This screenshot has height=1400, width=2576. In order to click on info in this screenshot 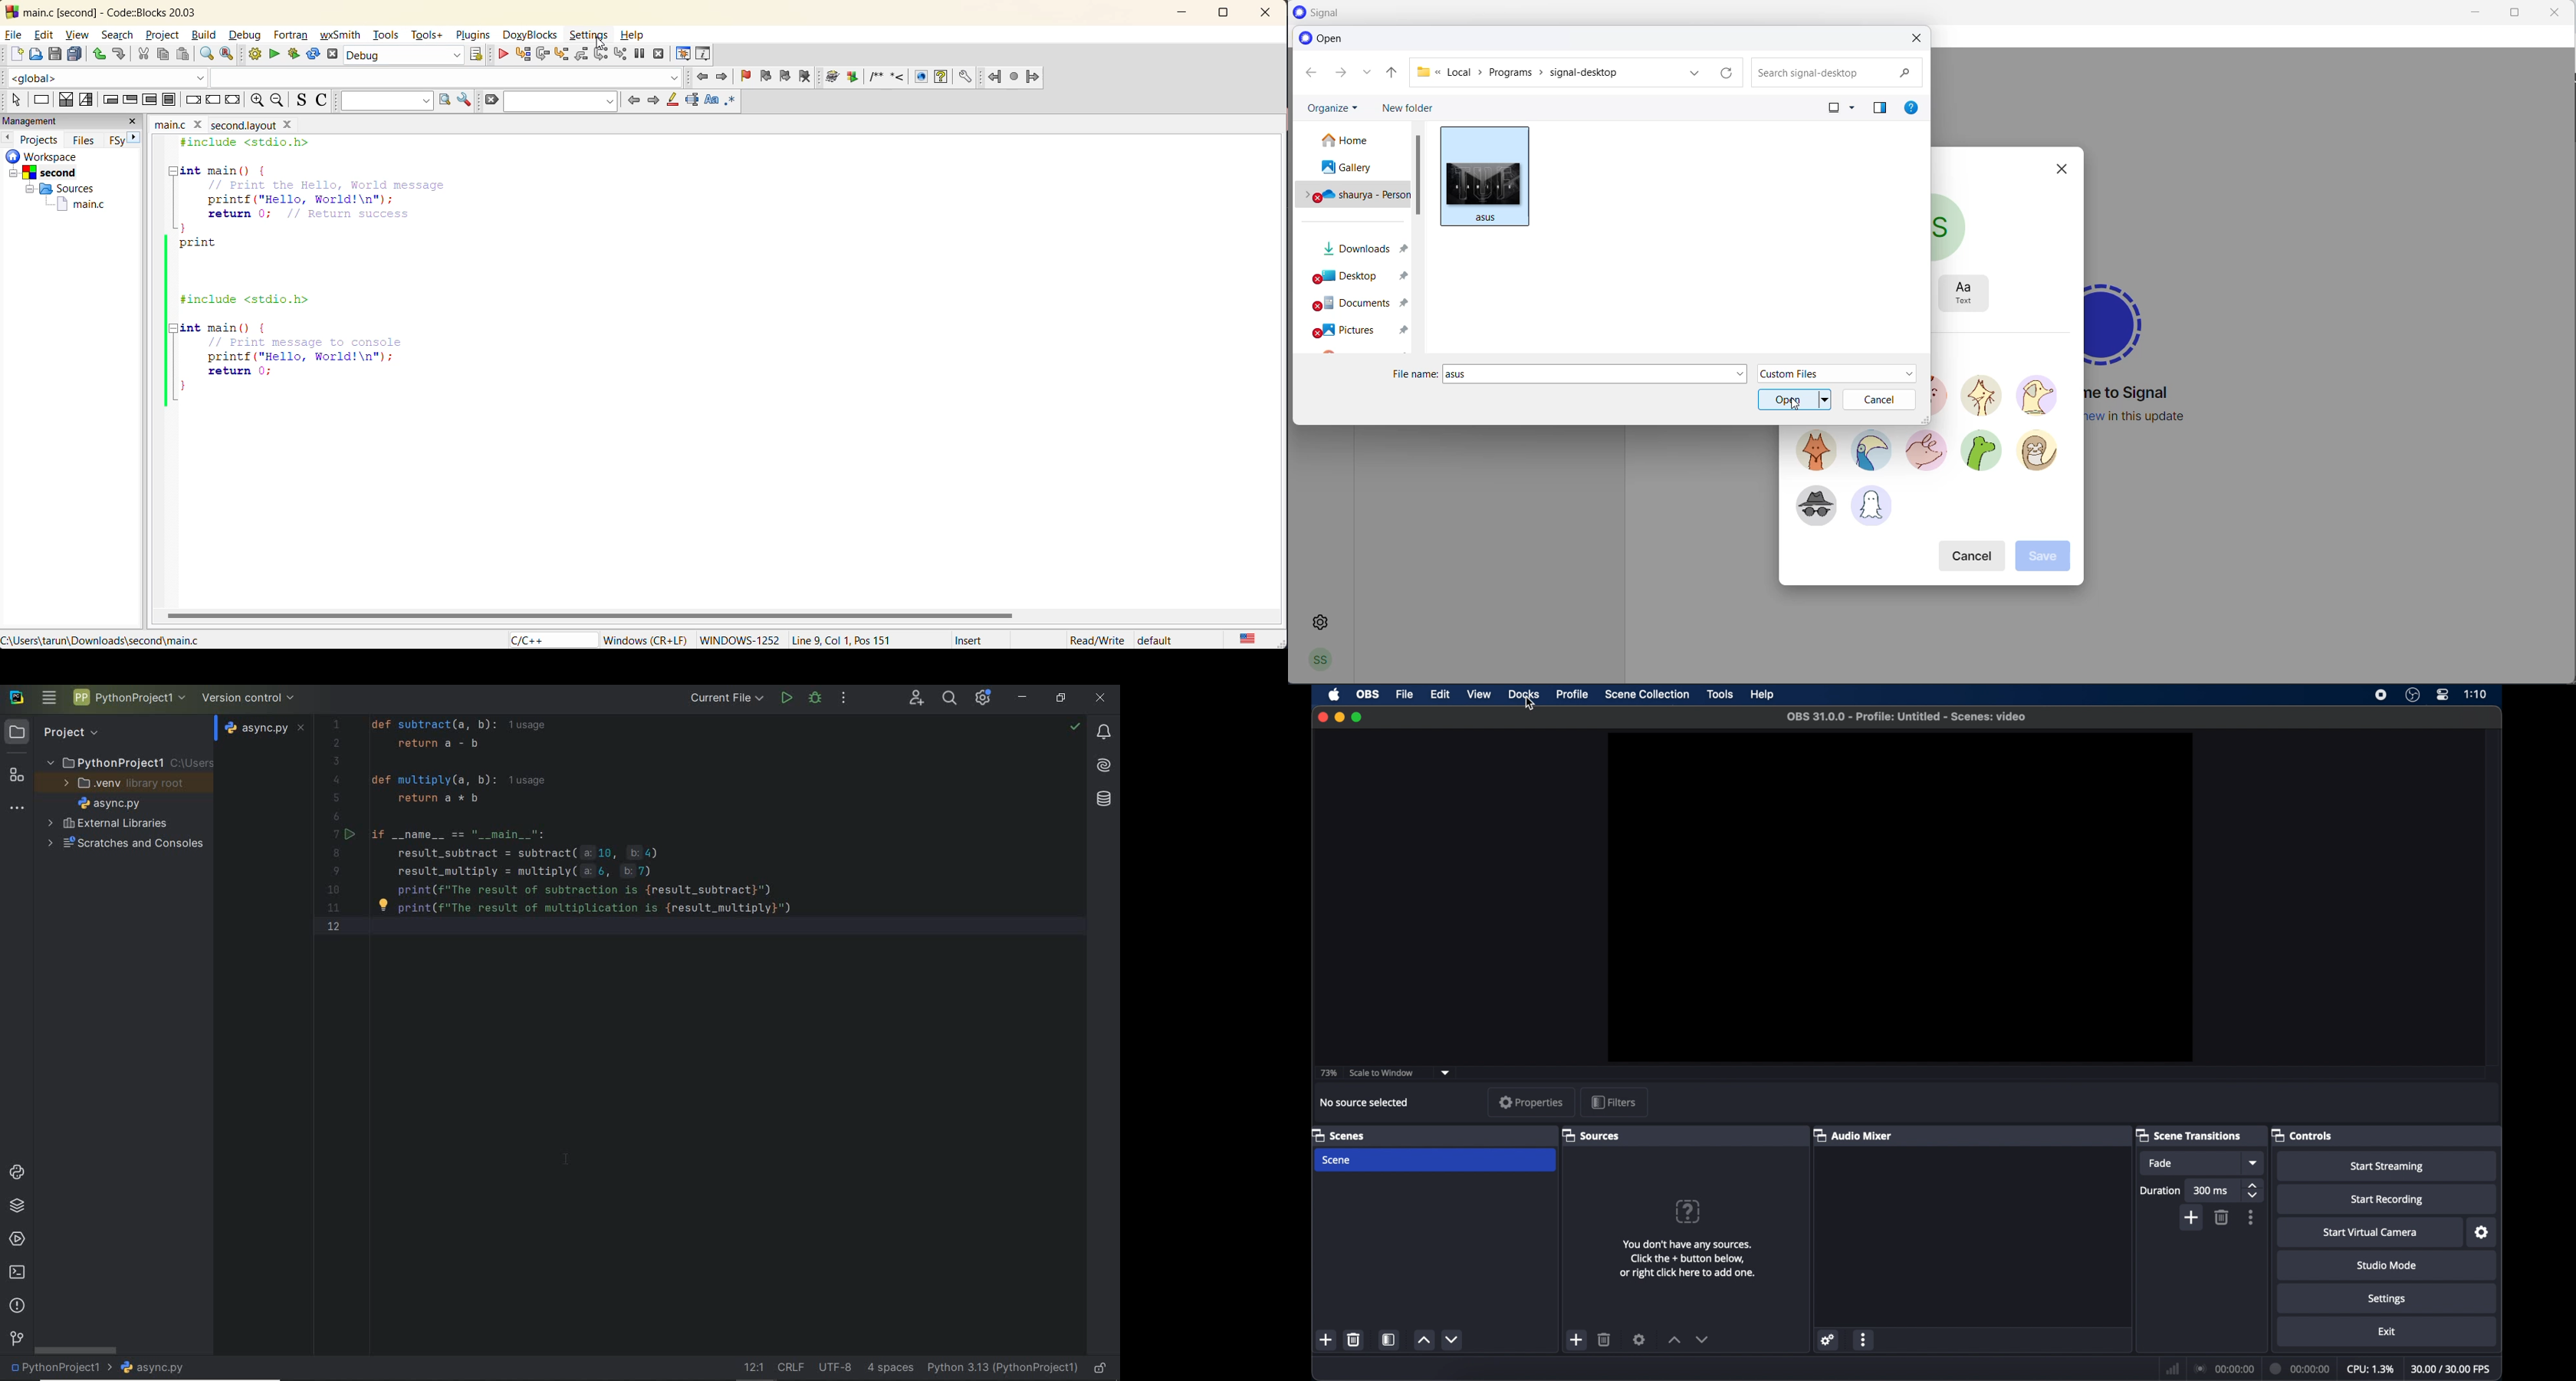, I will do `click(1688, 1259)`.